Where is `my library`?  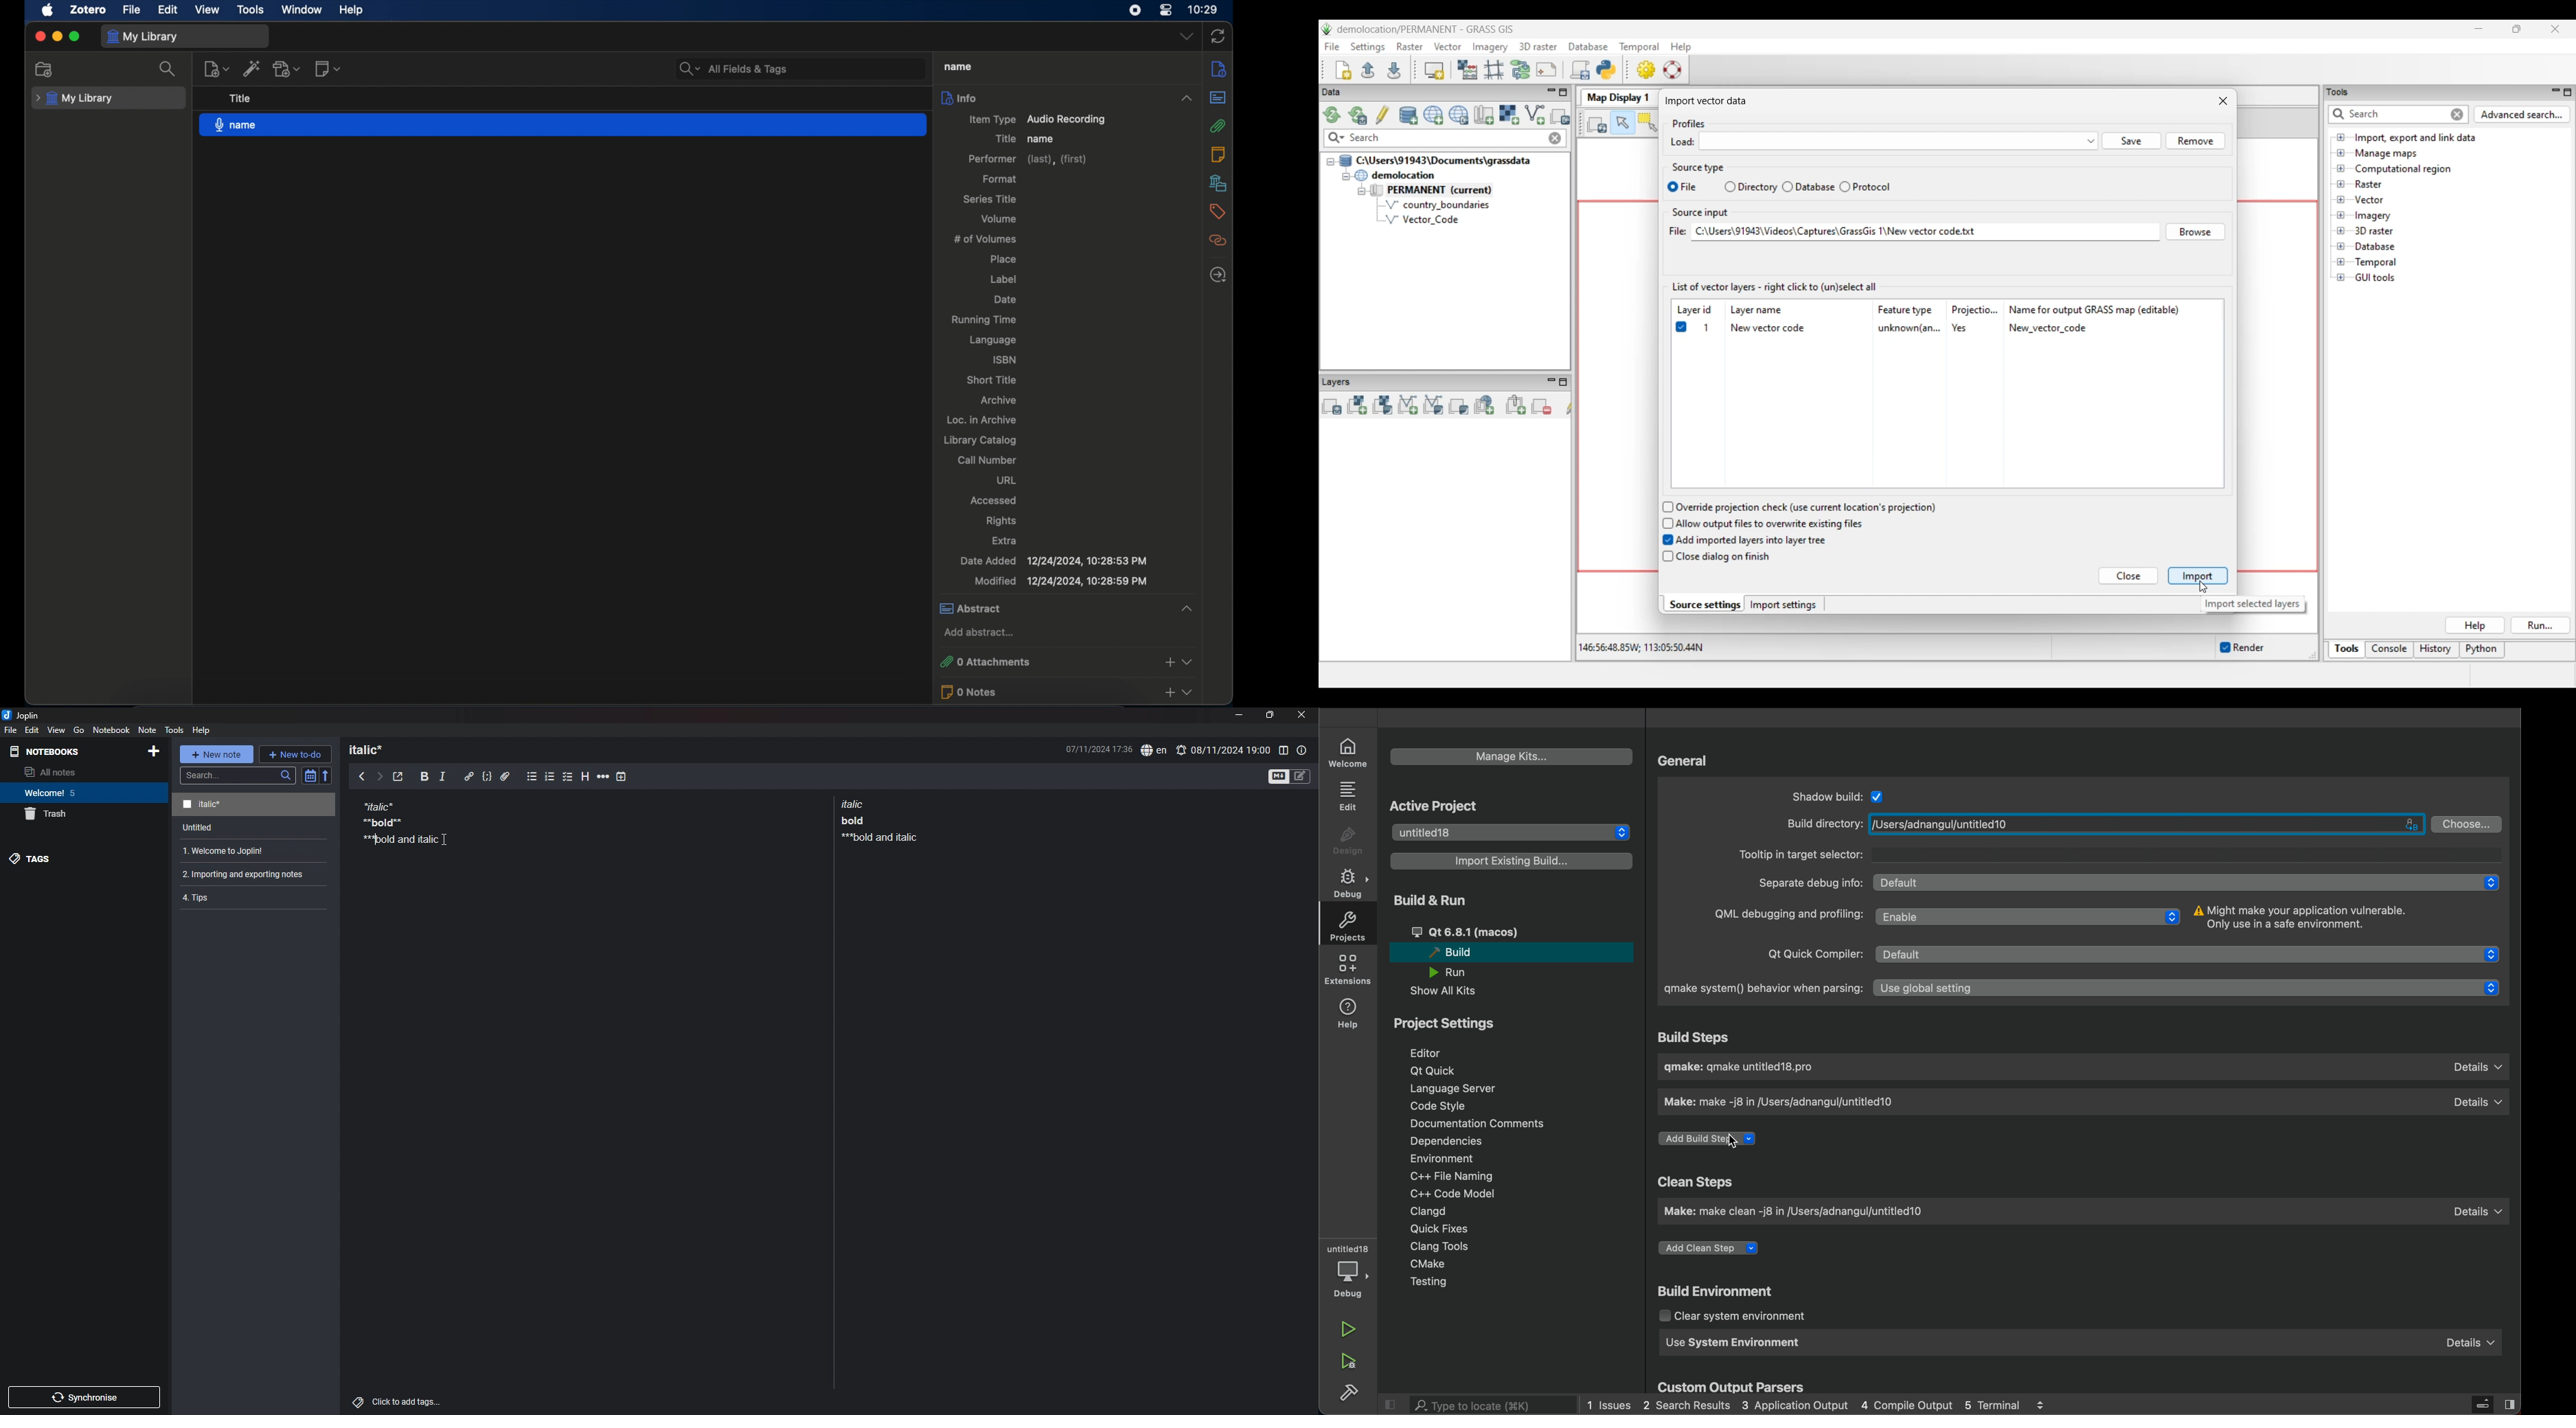
my library is located at coordinates (74, 99).